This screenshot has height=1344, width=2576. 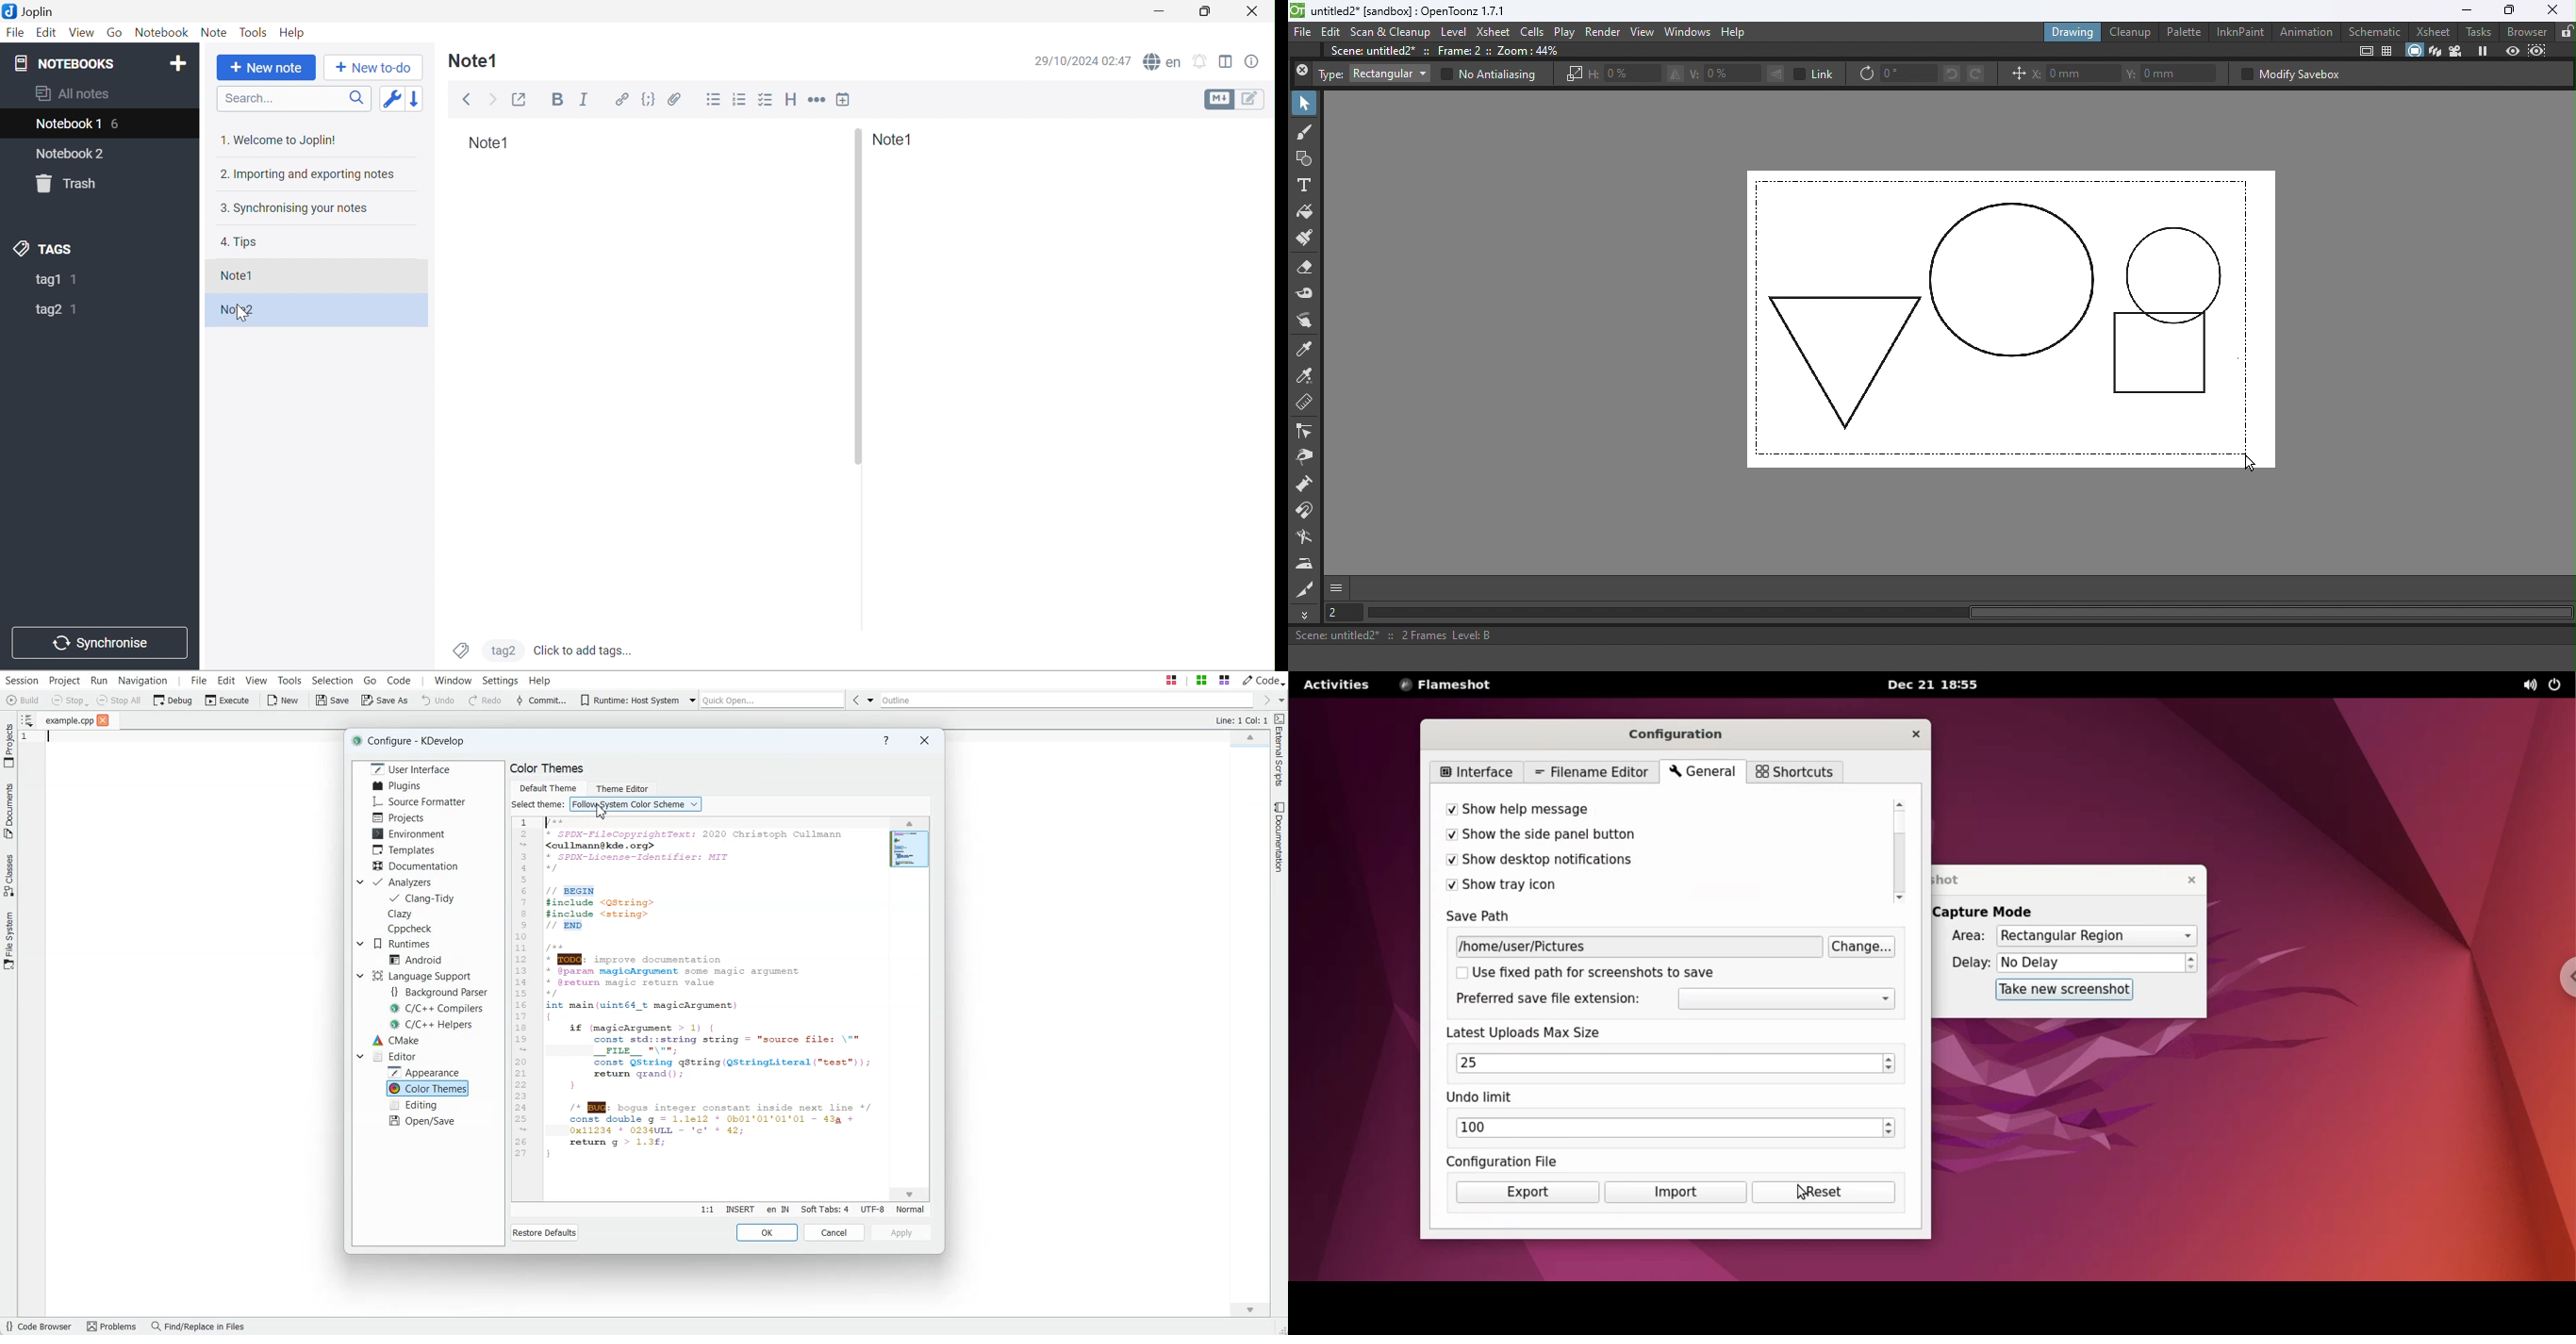 I want to click on Spell checker, so click(x=1162, y=63).